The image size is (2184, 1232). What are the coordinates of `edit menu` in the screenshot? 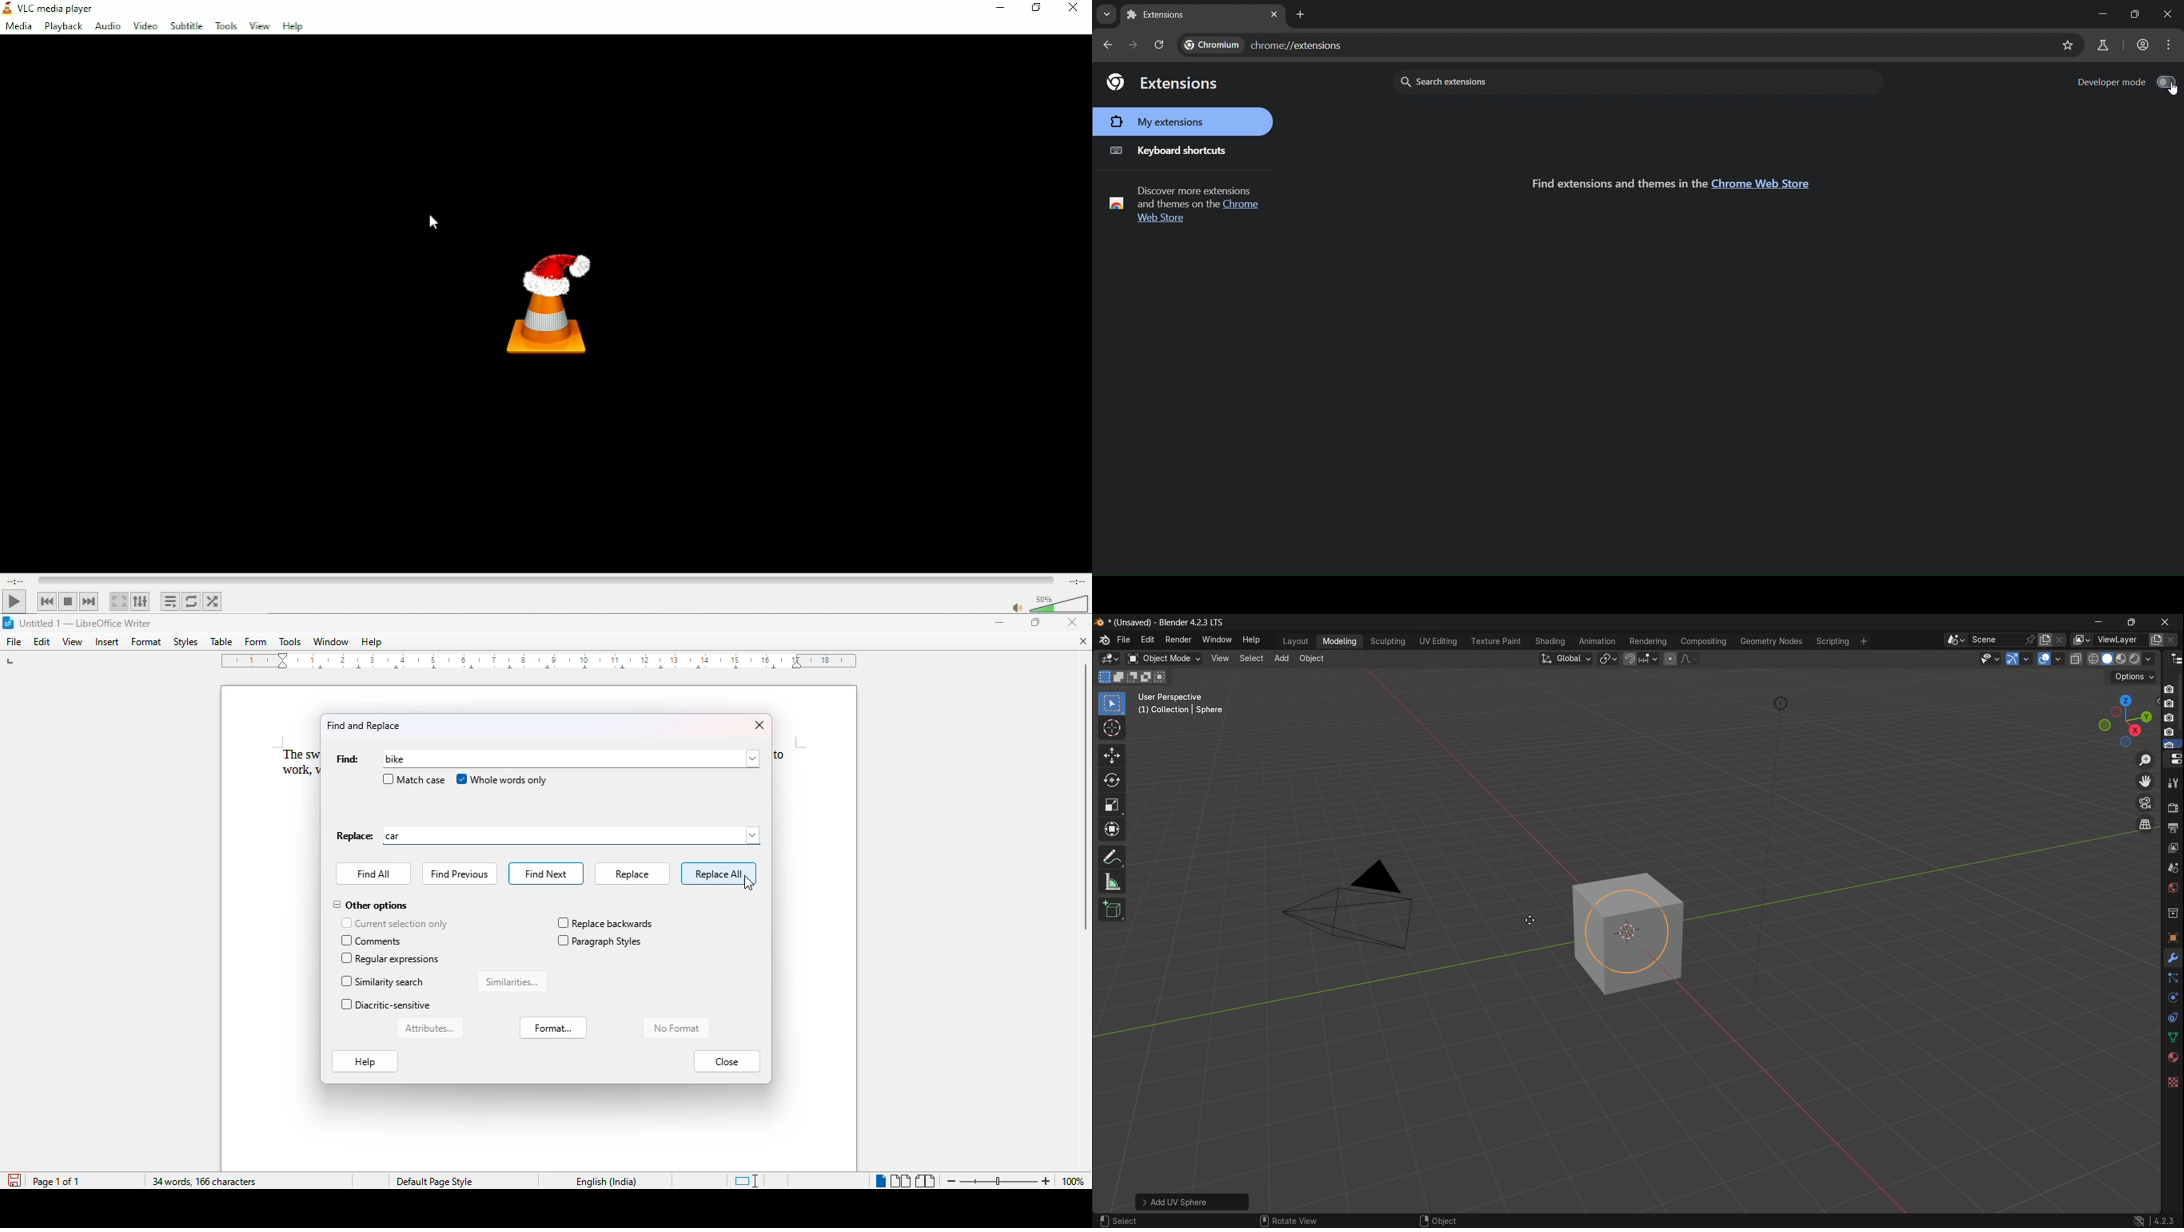 It's located at (1149, 640).